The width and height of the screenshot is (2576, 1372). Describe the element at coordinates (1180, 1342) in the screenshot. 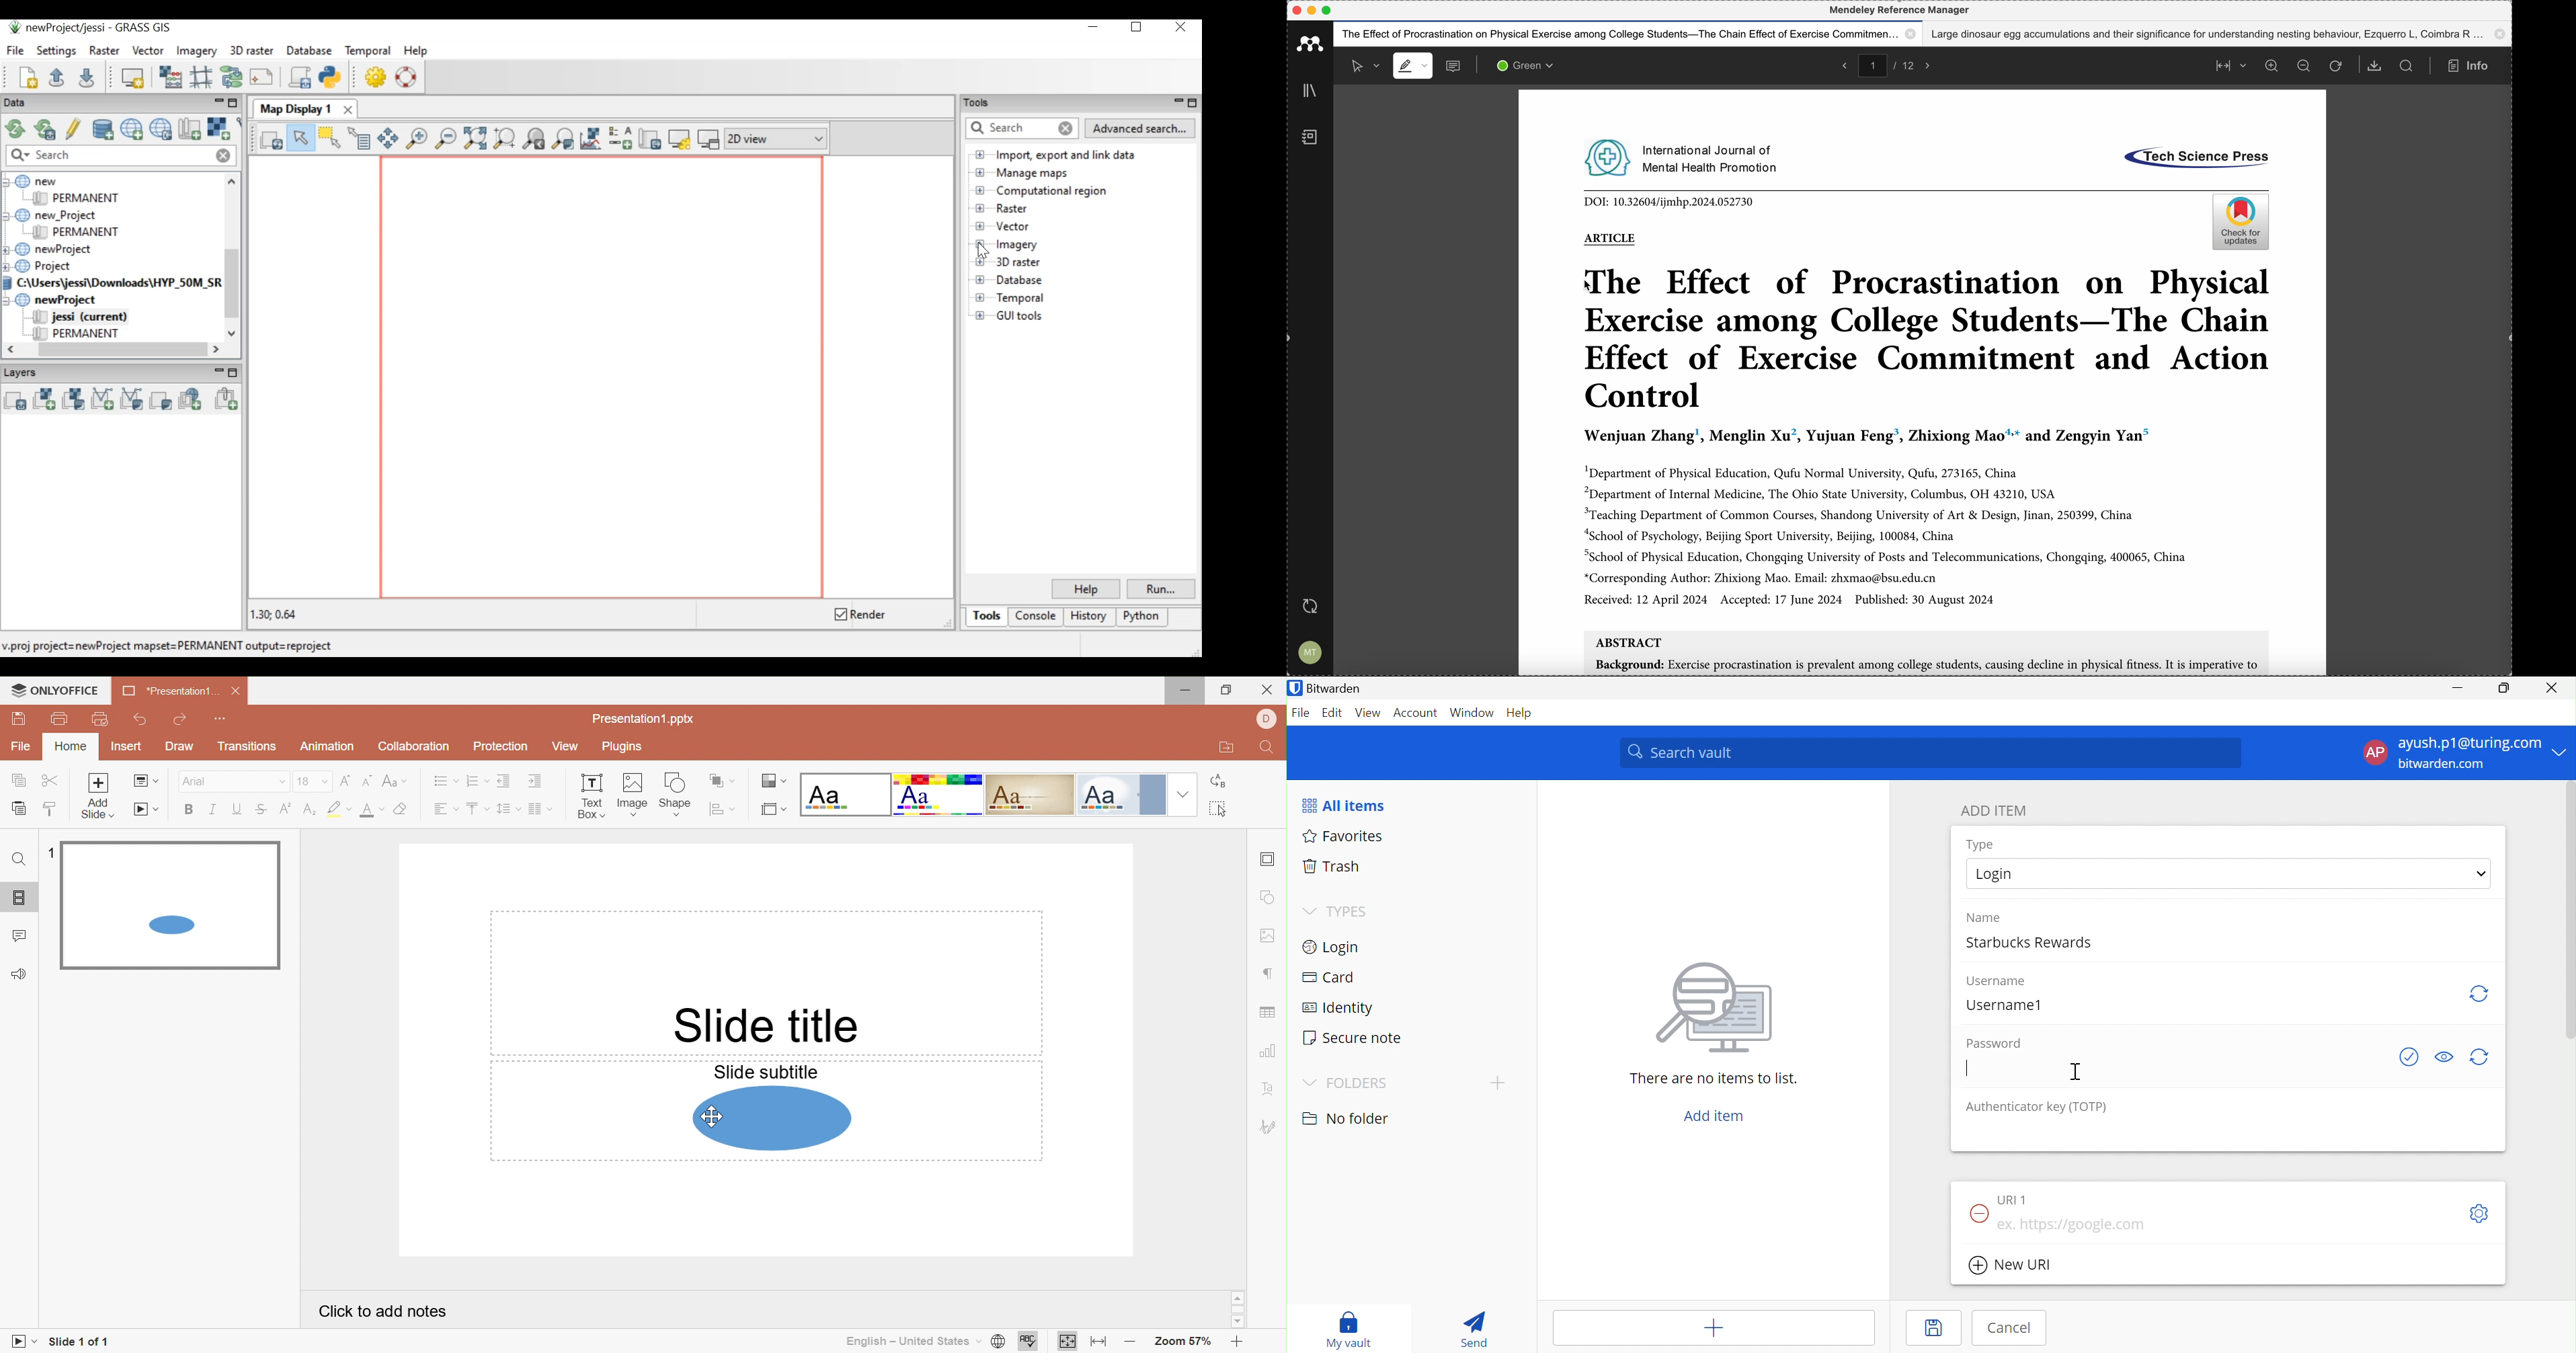

I see `Zoom 67%` at that location.